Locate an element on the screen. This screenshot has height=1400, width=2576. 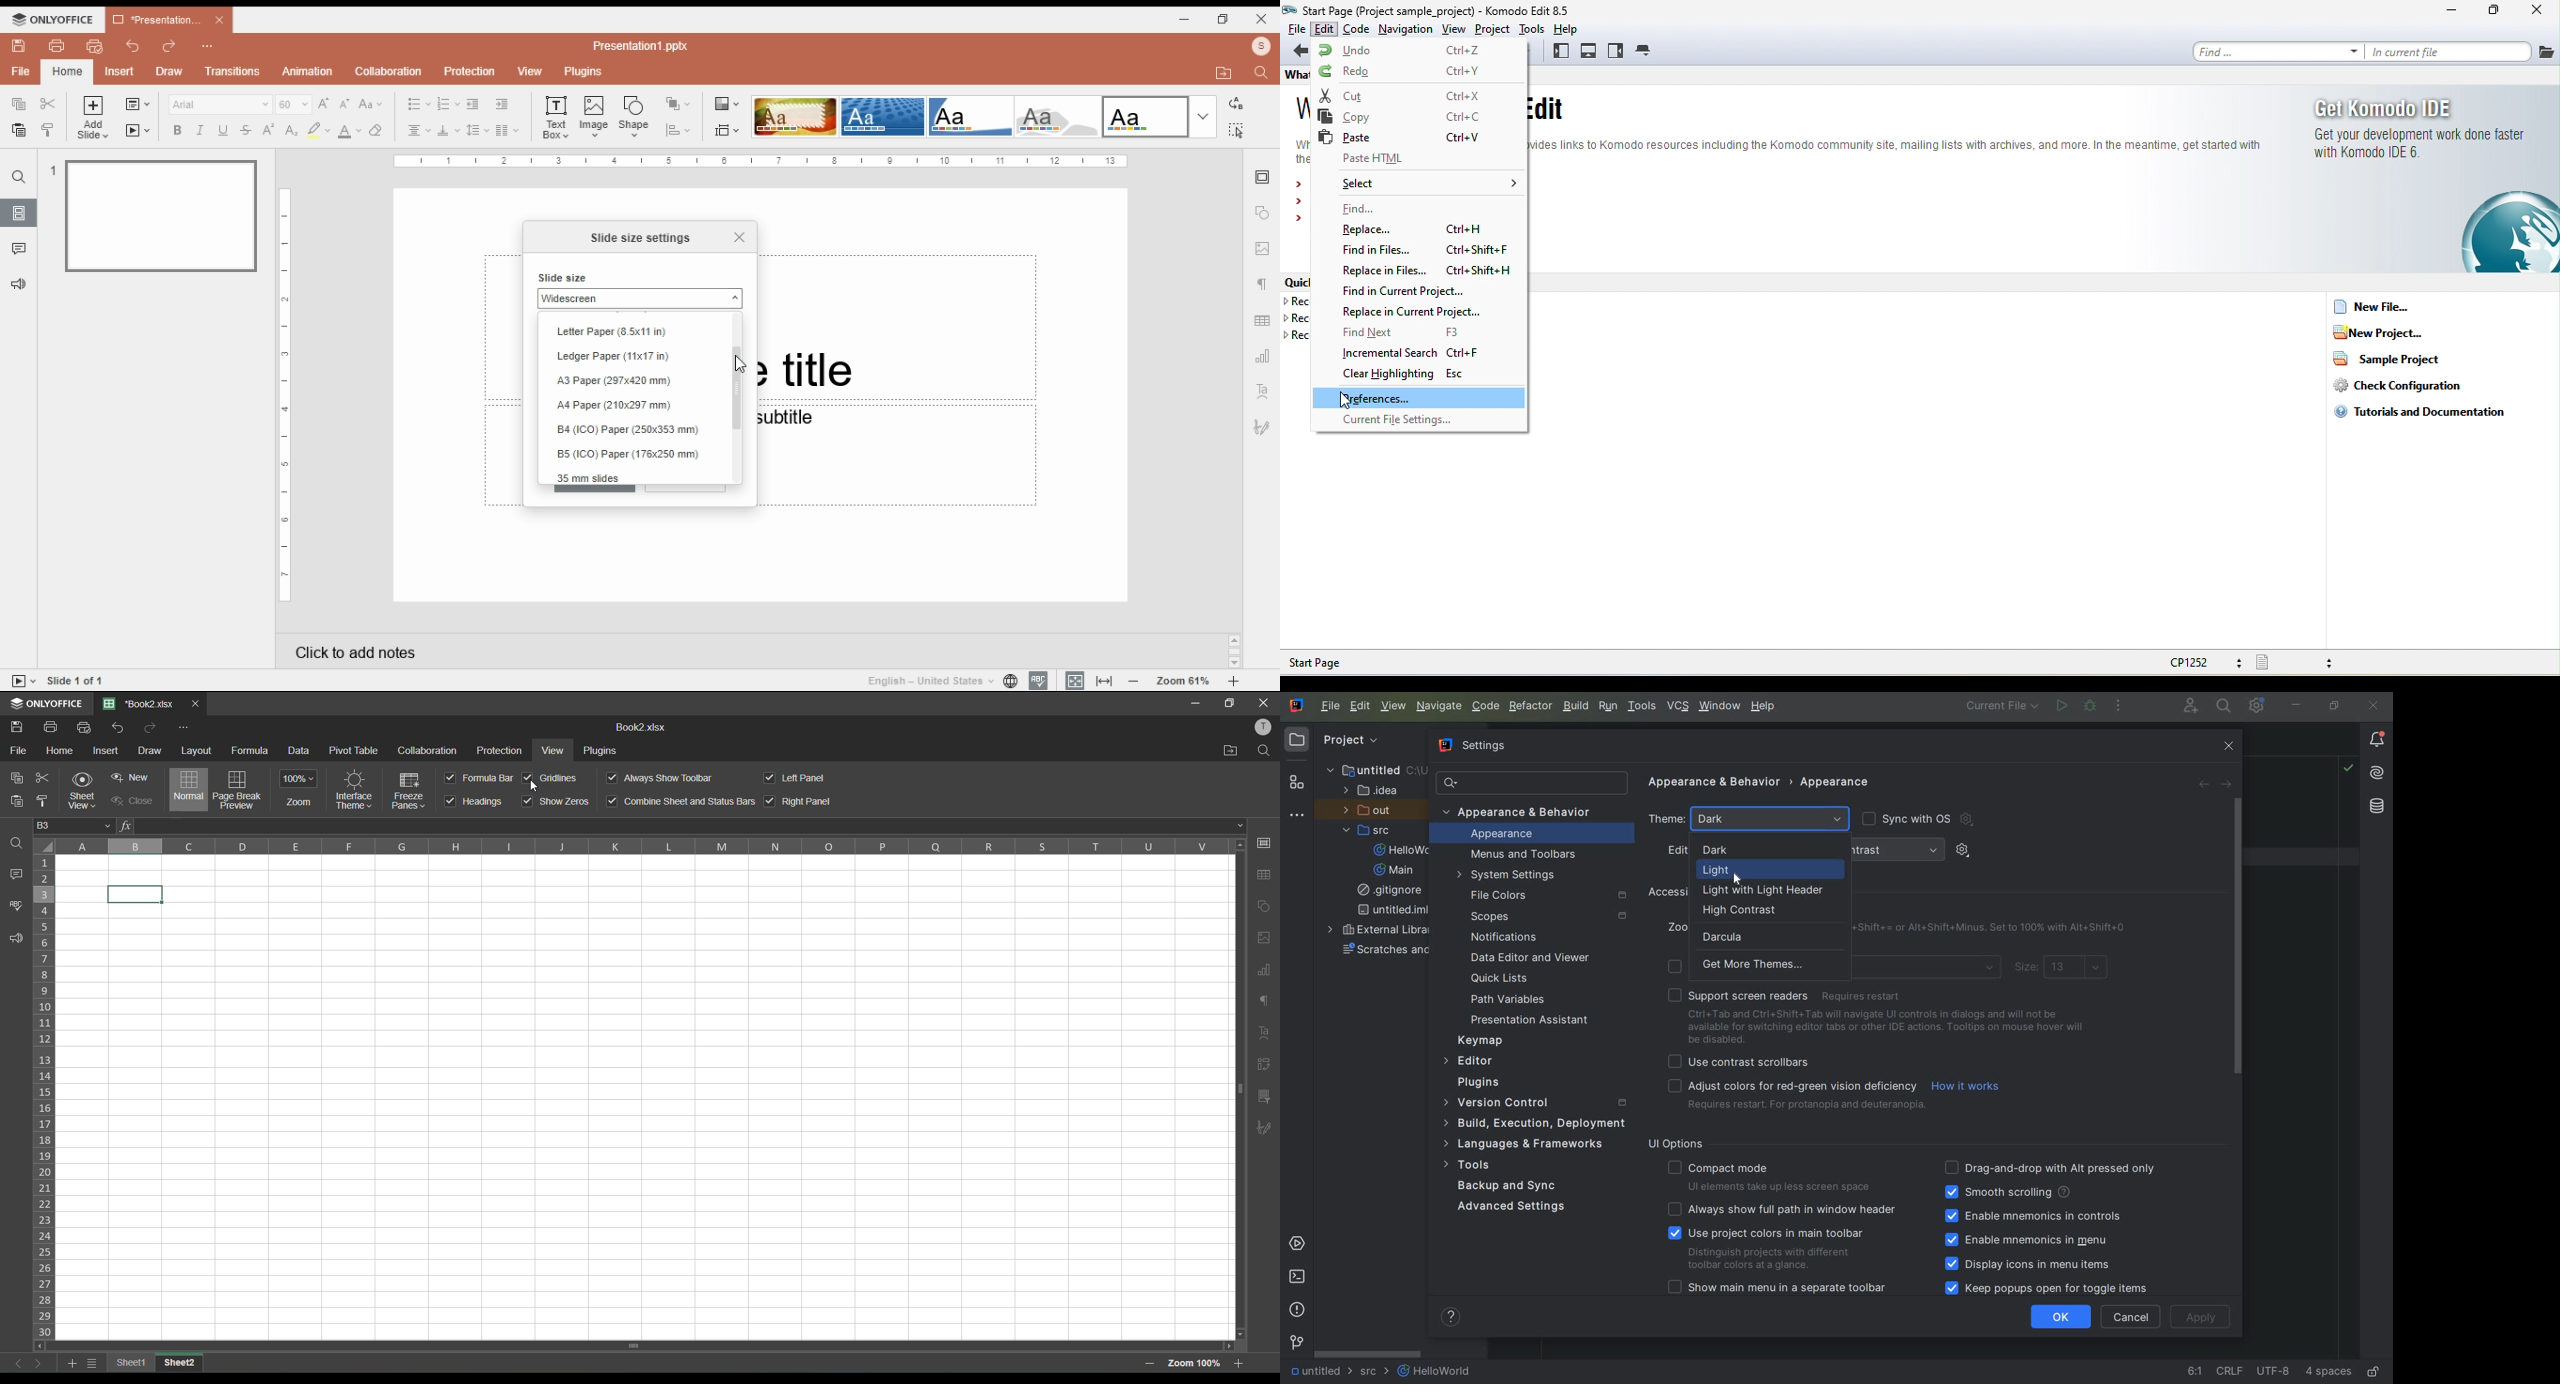
right panel is located at coordinates (799, 799).